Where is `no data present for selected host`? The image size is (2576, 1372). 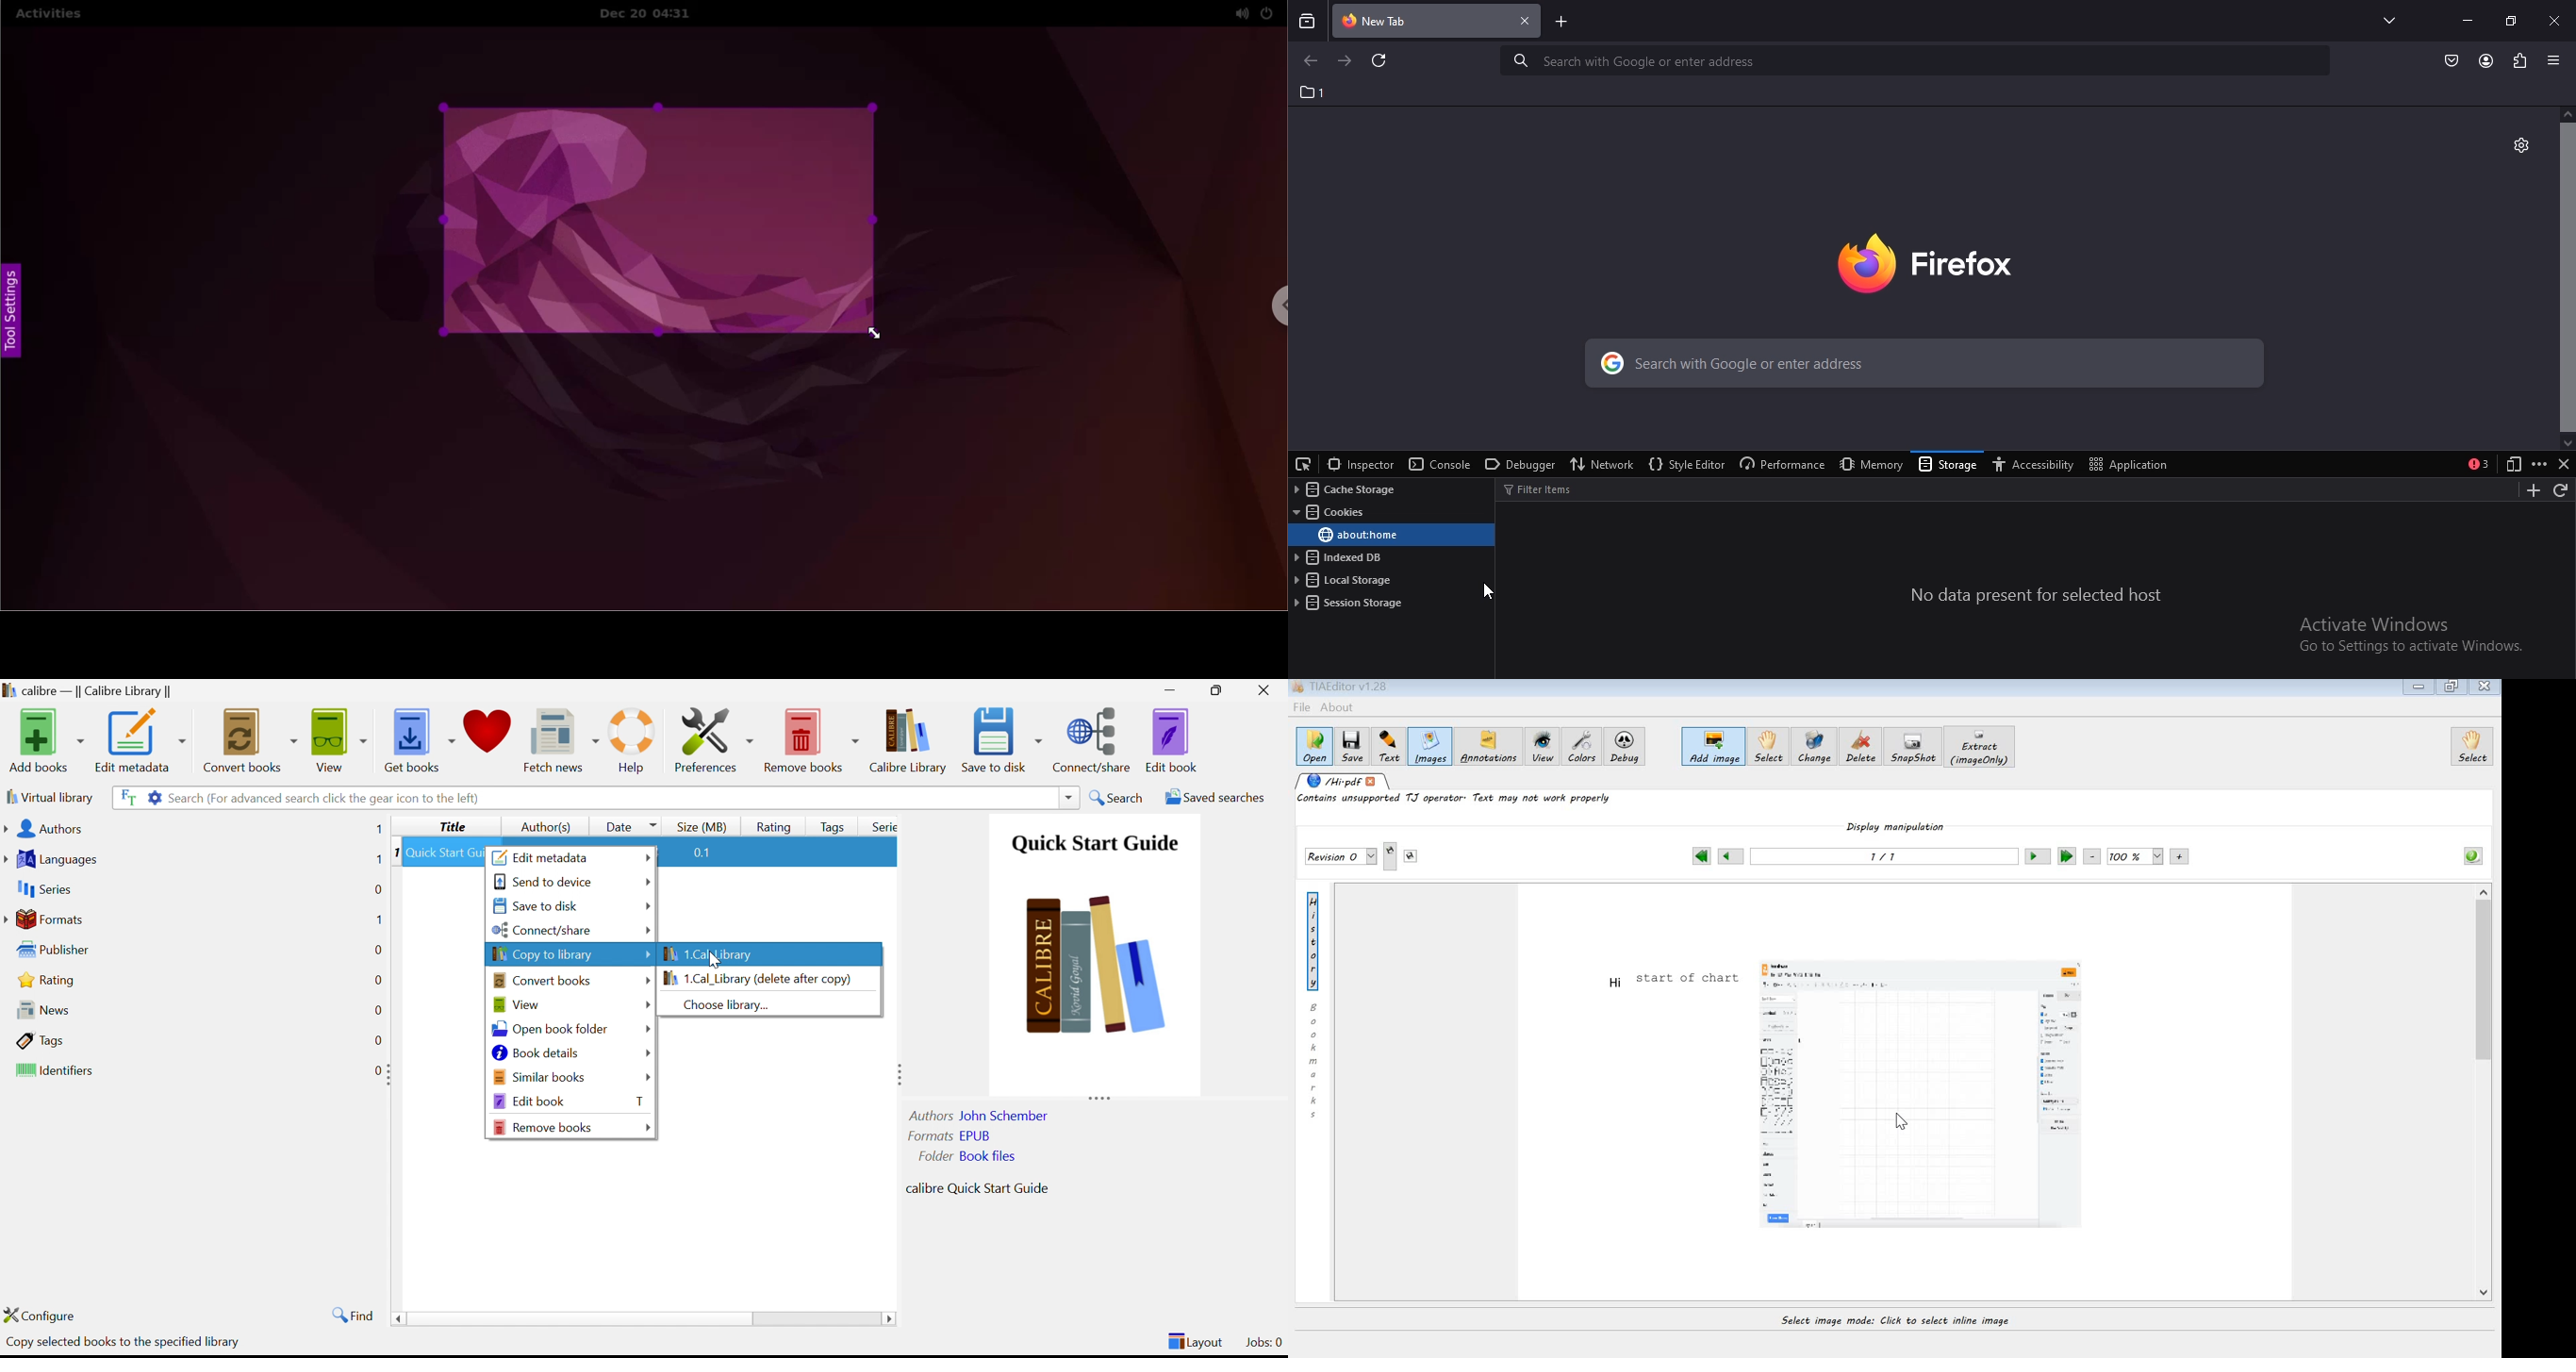
no data present for selected host is located at coordinates (2038, 596).